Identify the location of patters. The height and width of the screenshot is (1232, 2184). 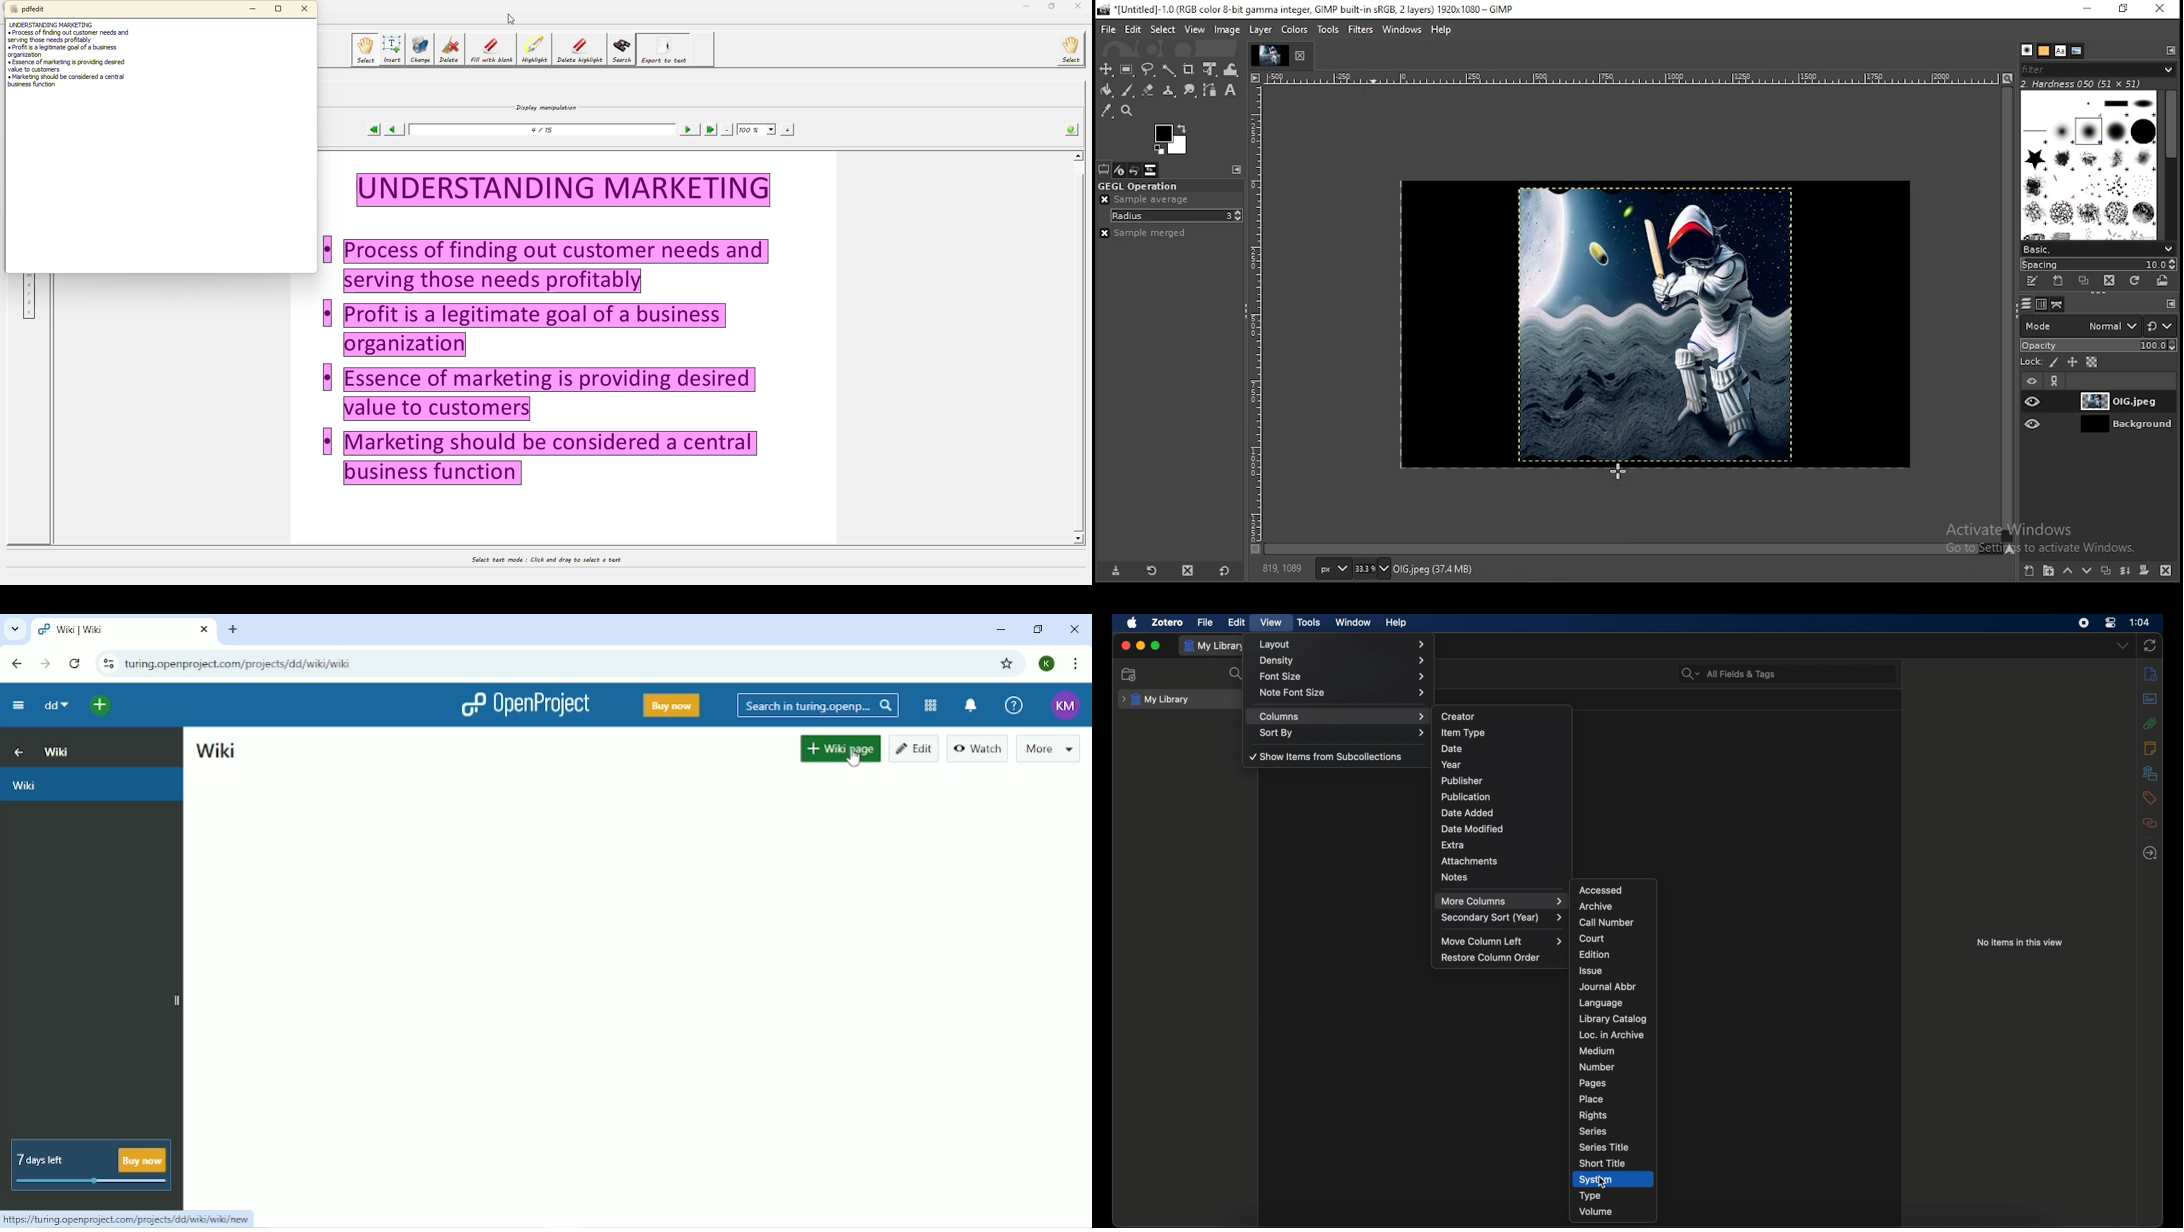
(2045, 51).